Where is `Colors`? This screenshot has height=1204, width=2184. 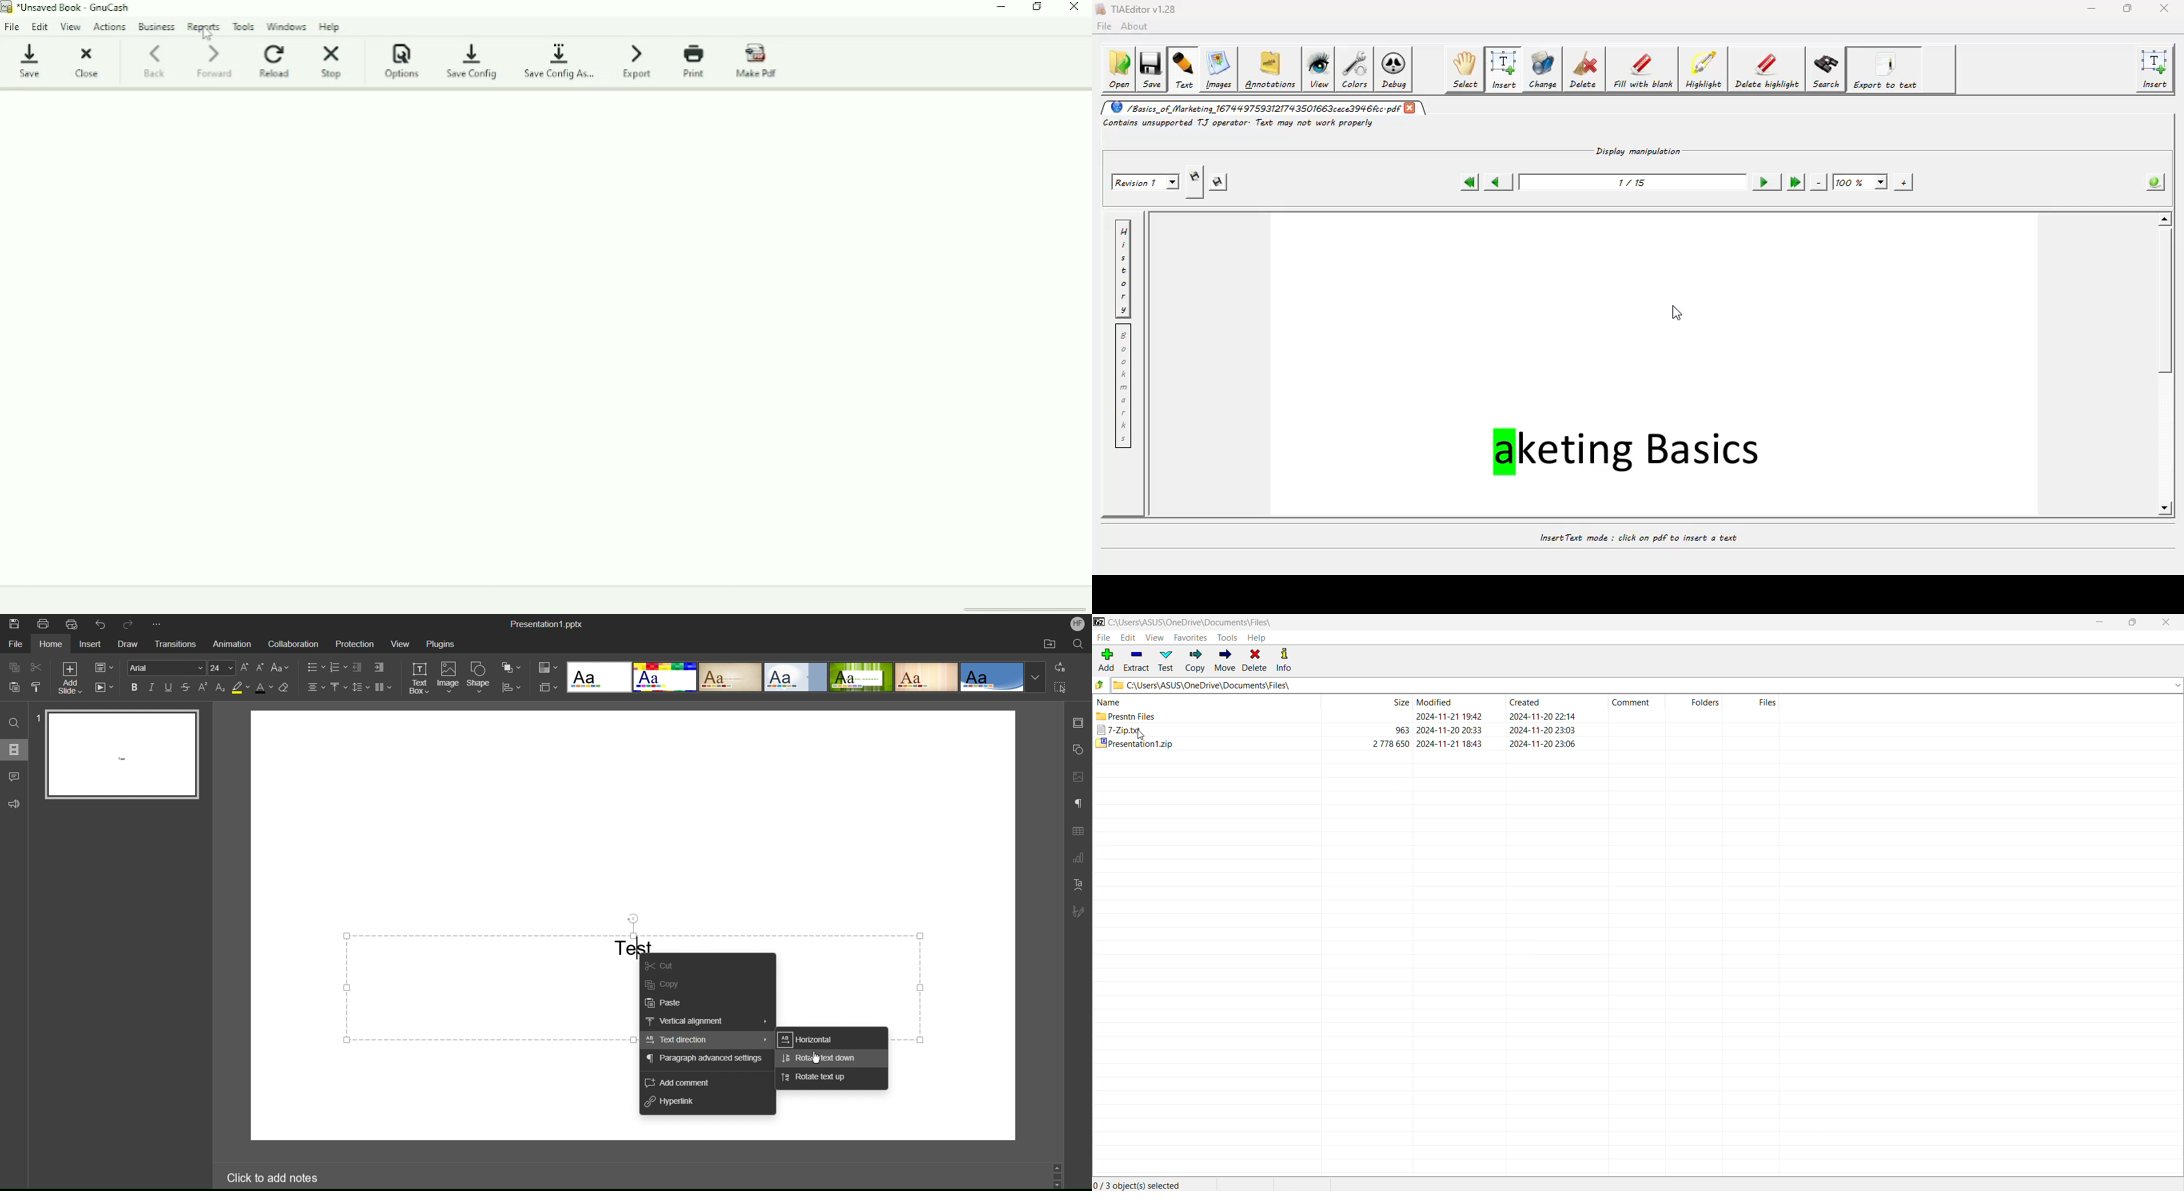 Colors is located at coordinates (548, 668).